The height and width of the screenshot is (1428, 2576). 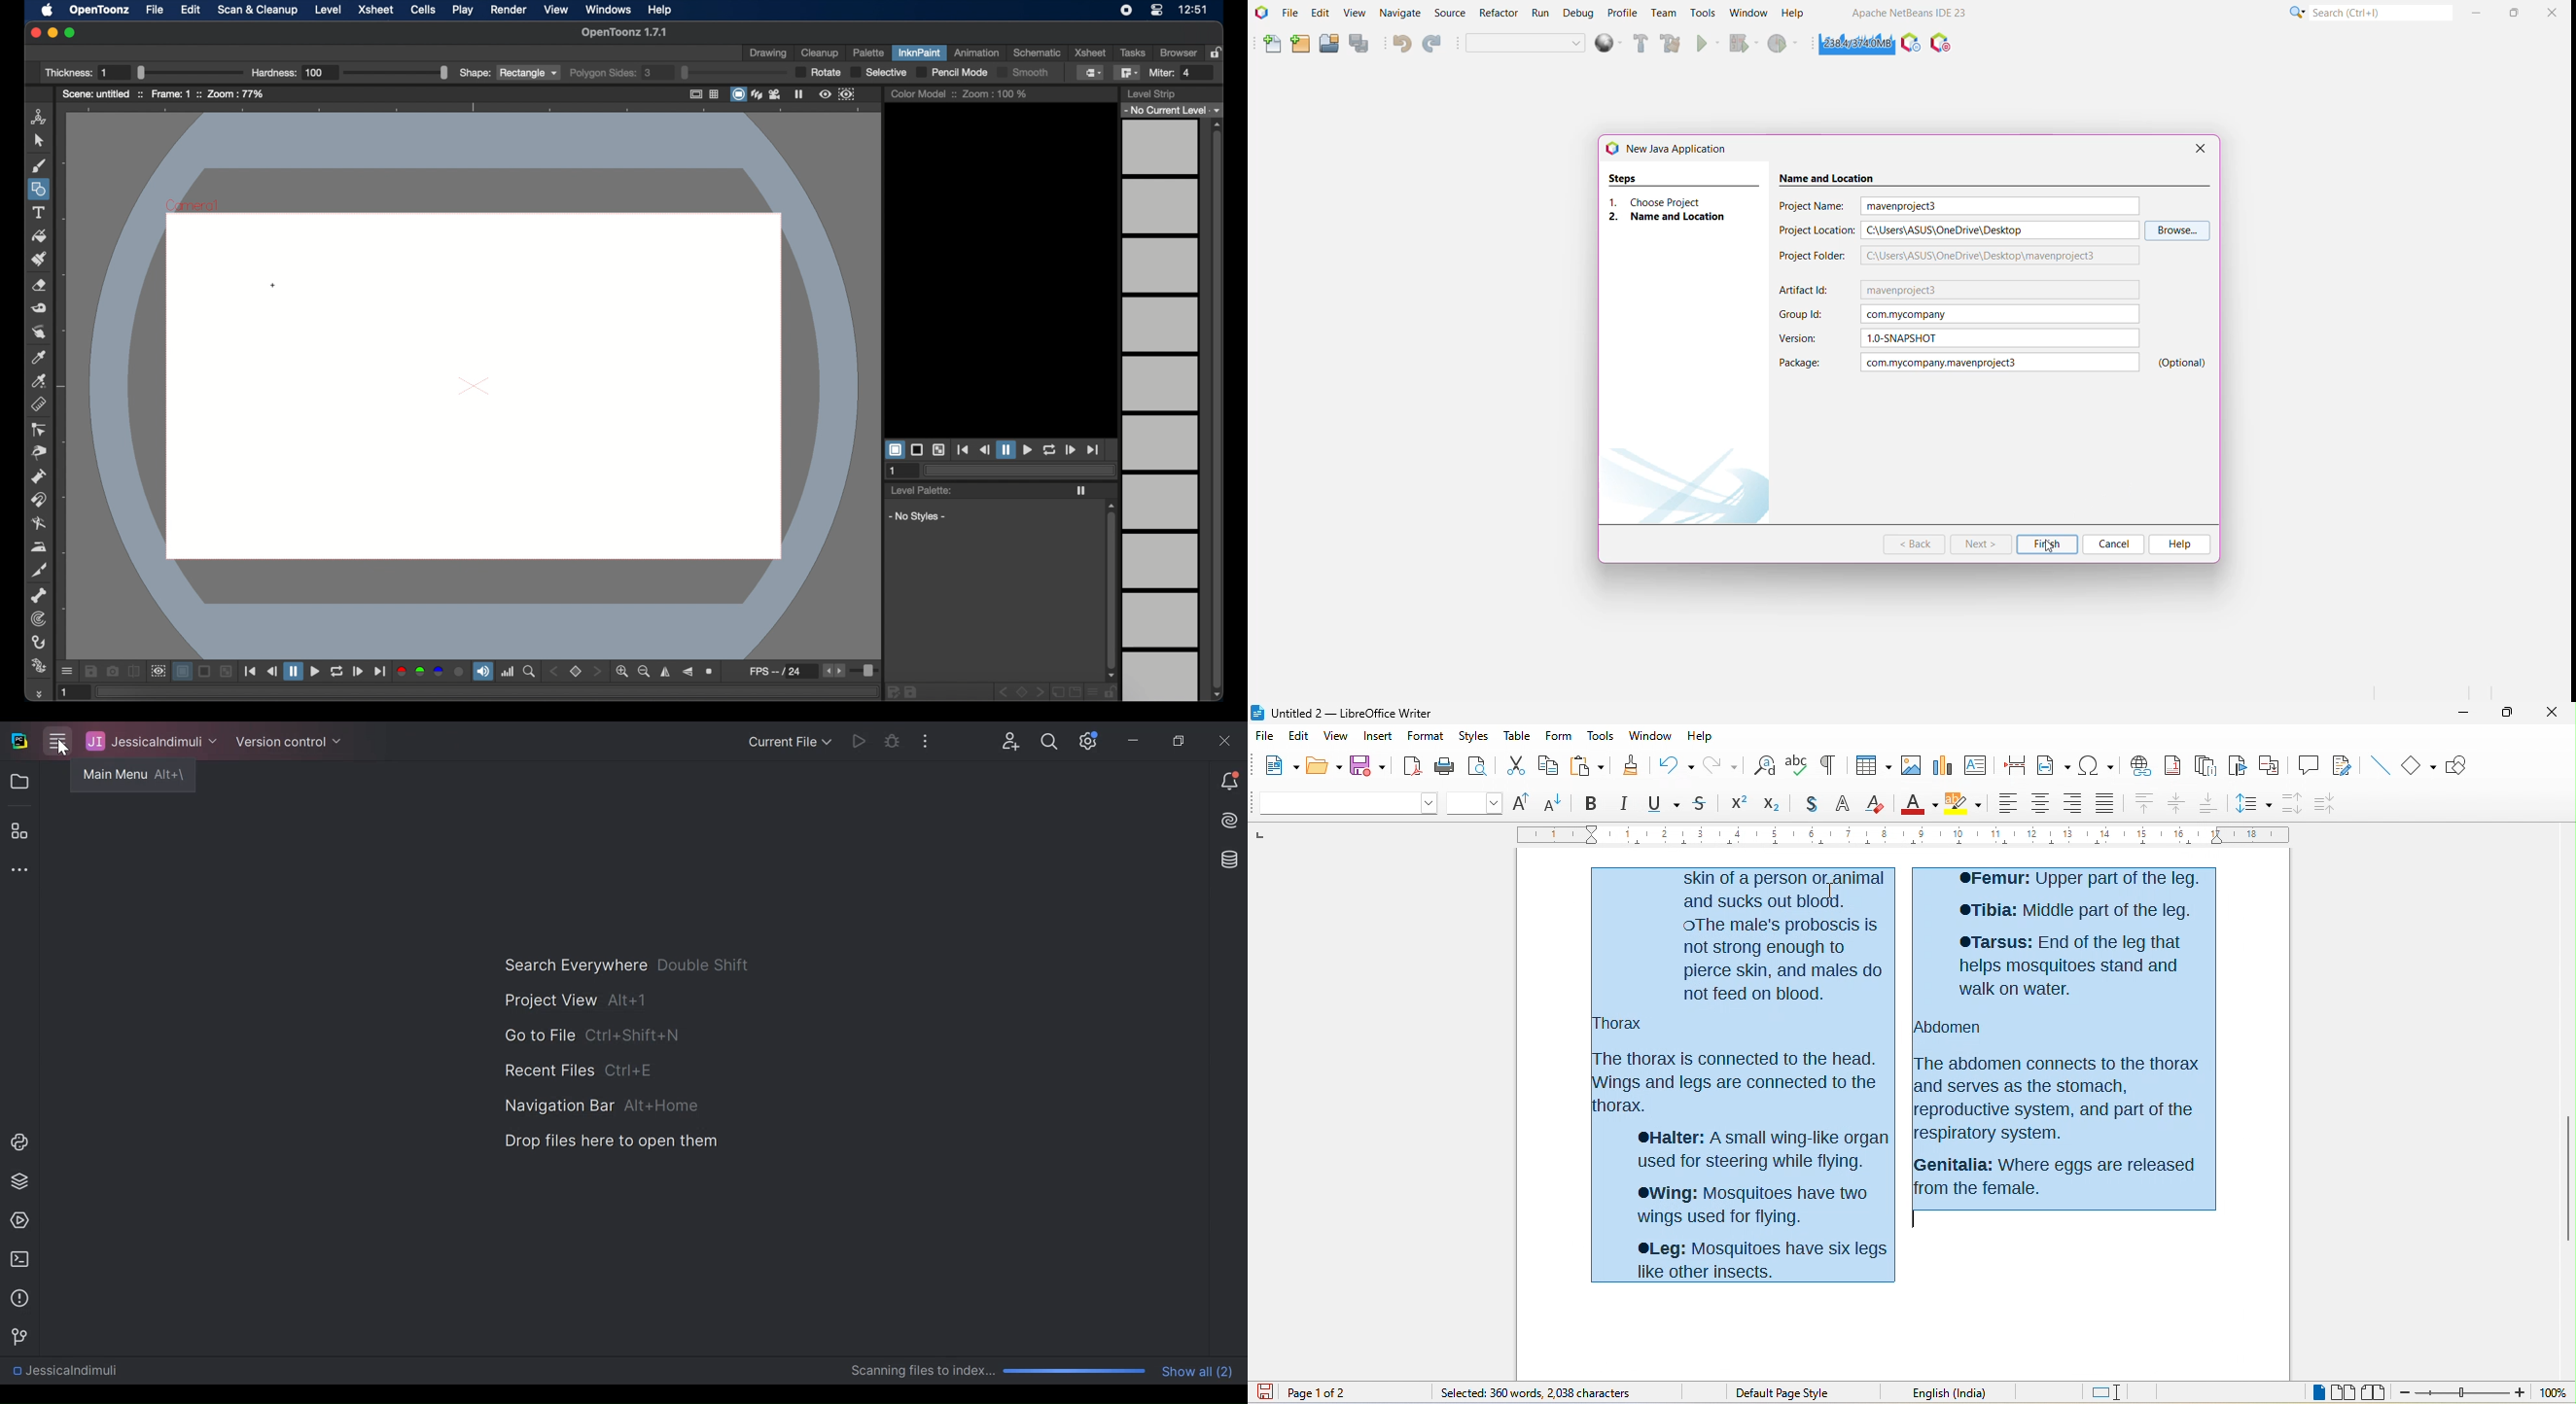 What do you see at coordinates (1871, 764) in the screenshot?
I see `table` at bounding box center [1871, 764].